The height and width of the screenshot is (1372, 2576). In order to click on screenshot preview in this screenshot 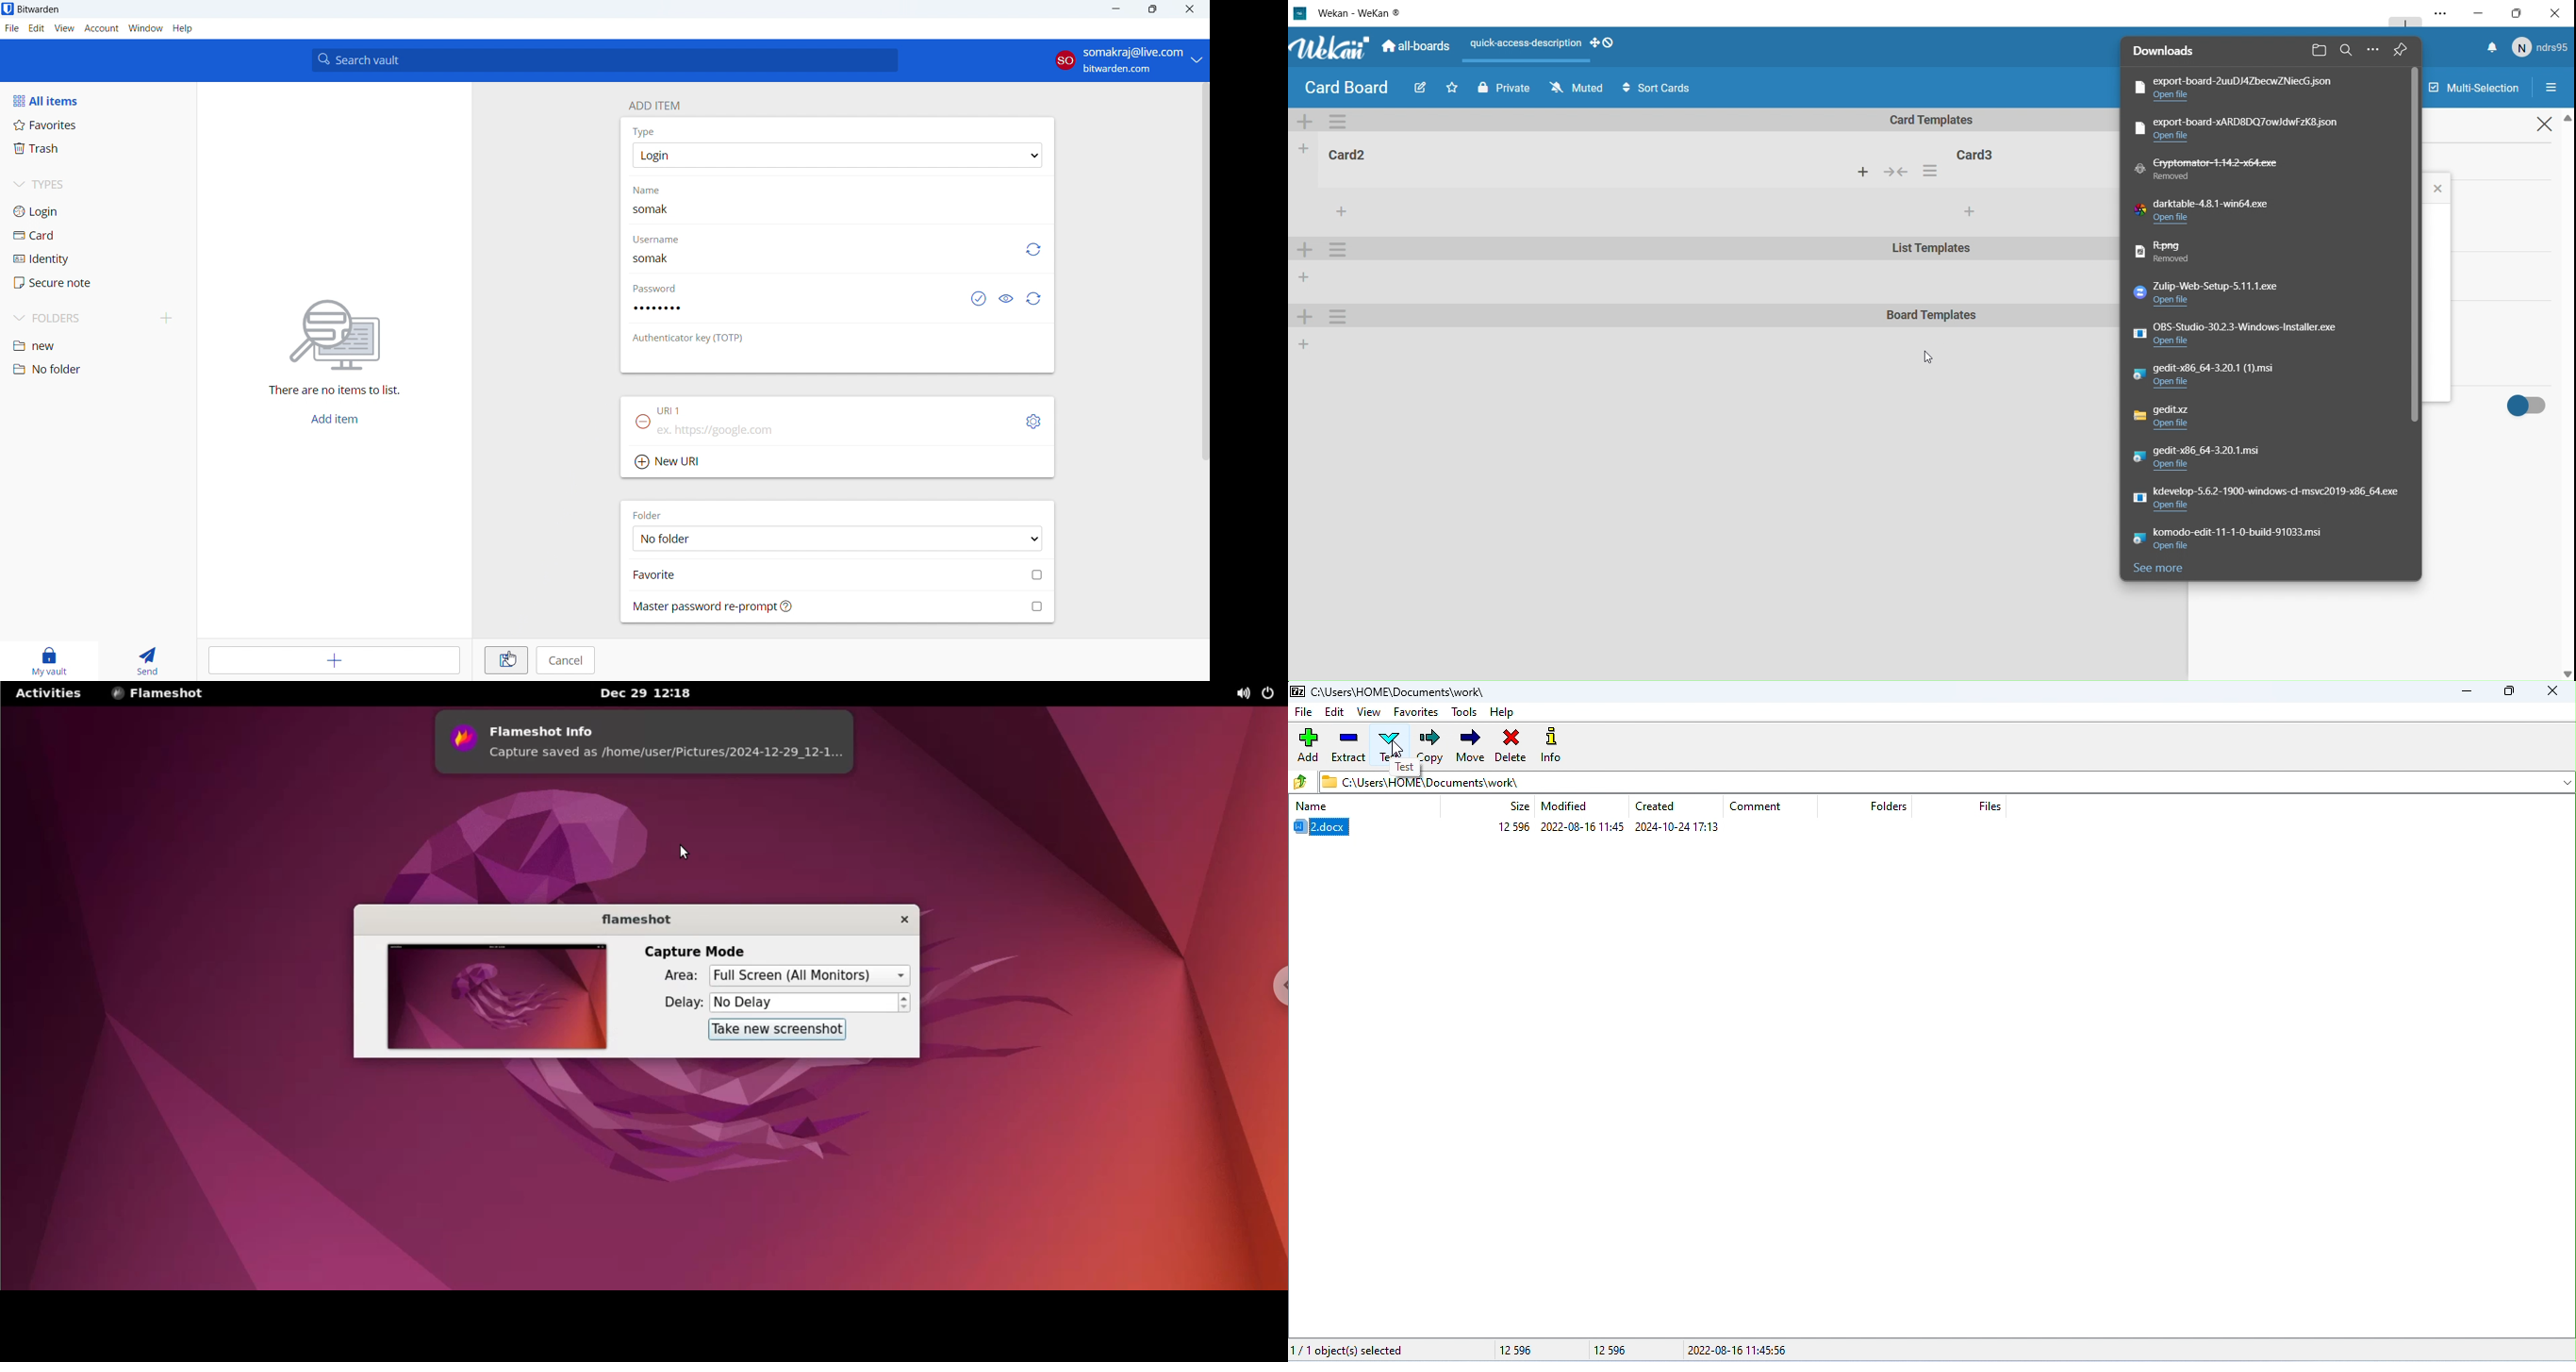, I will do `click(496, 999)`.